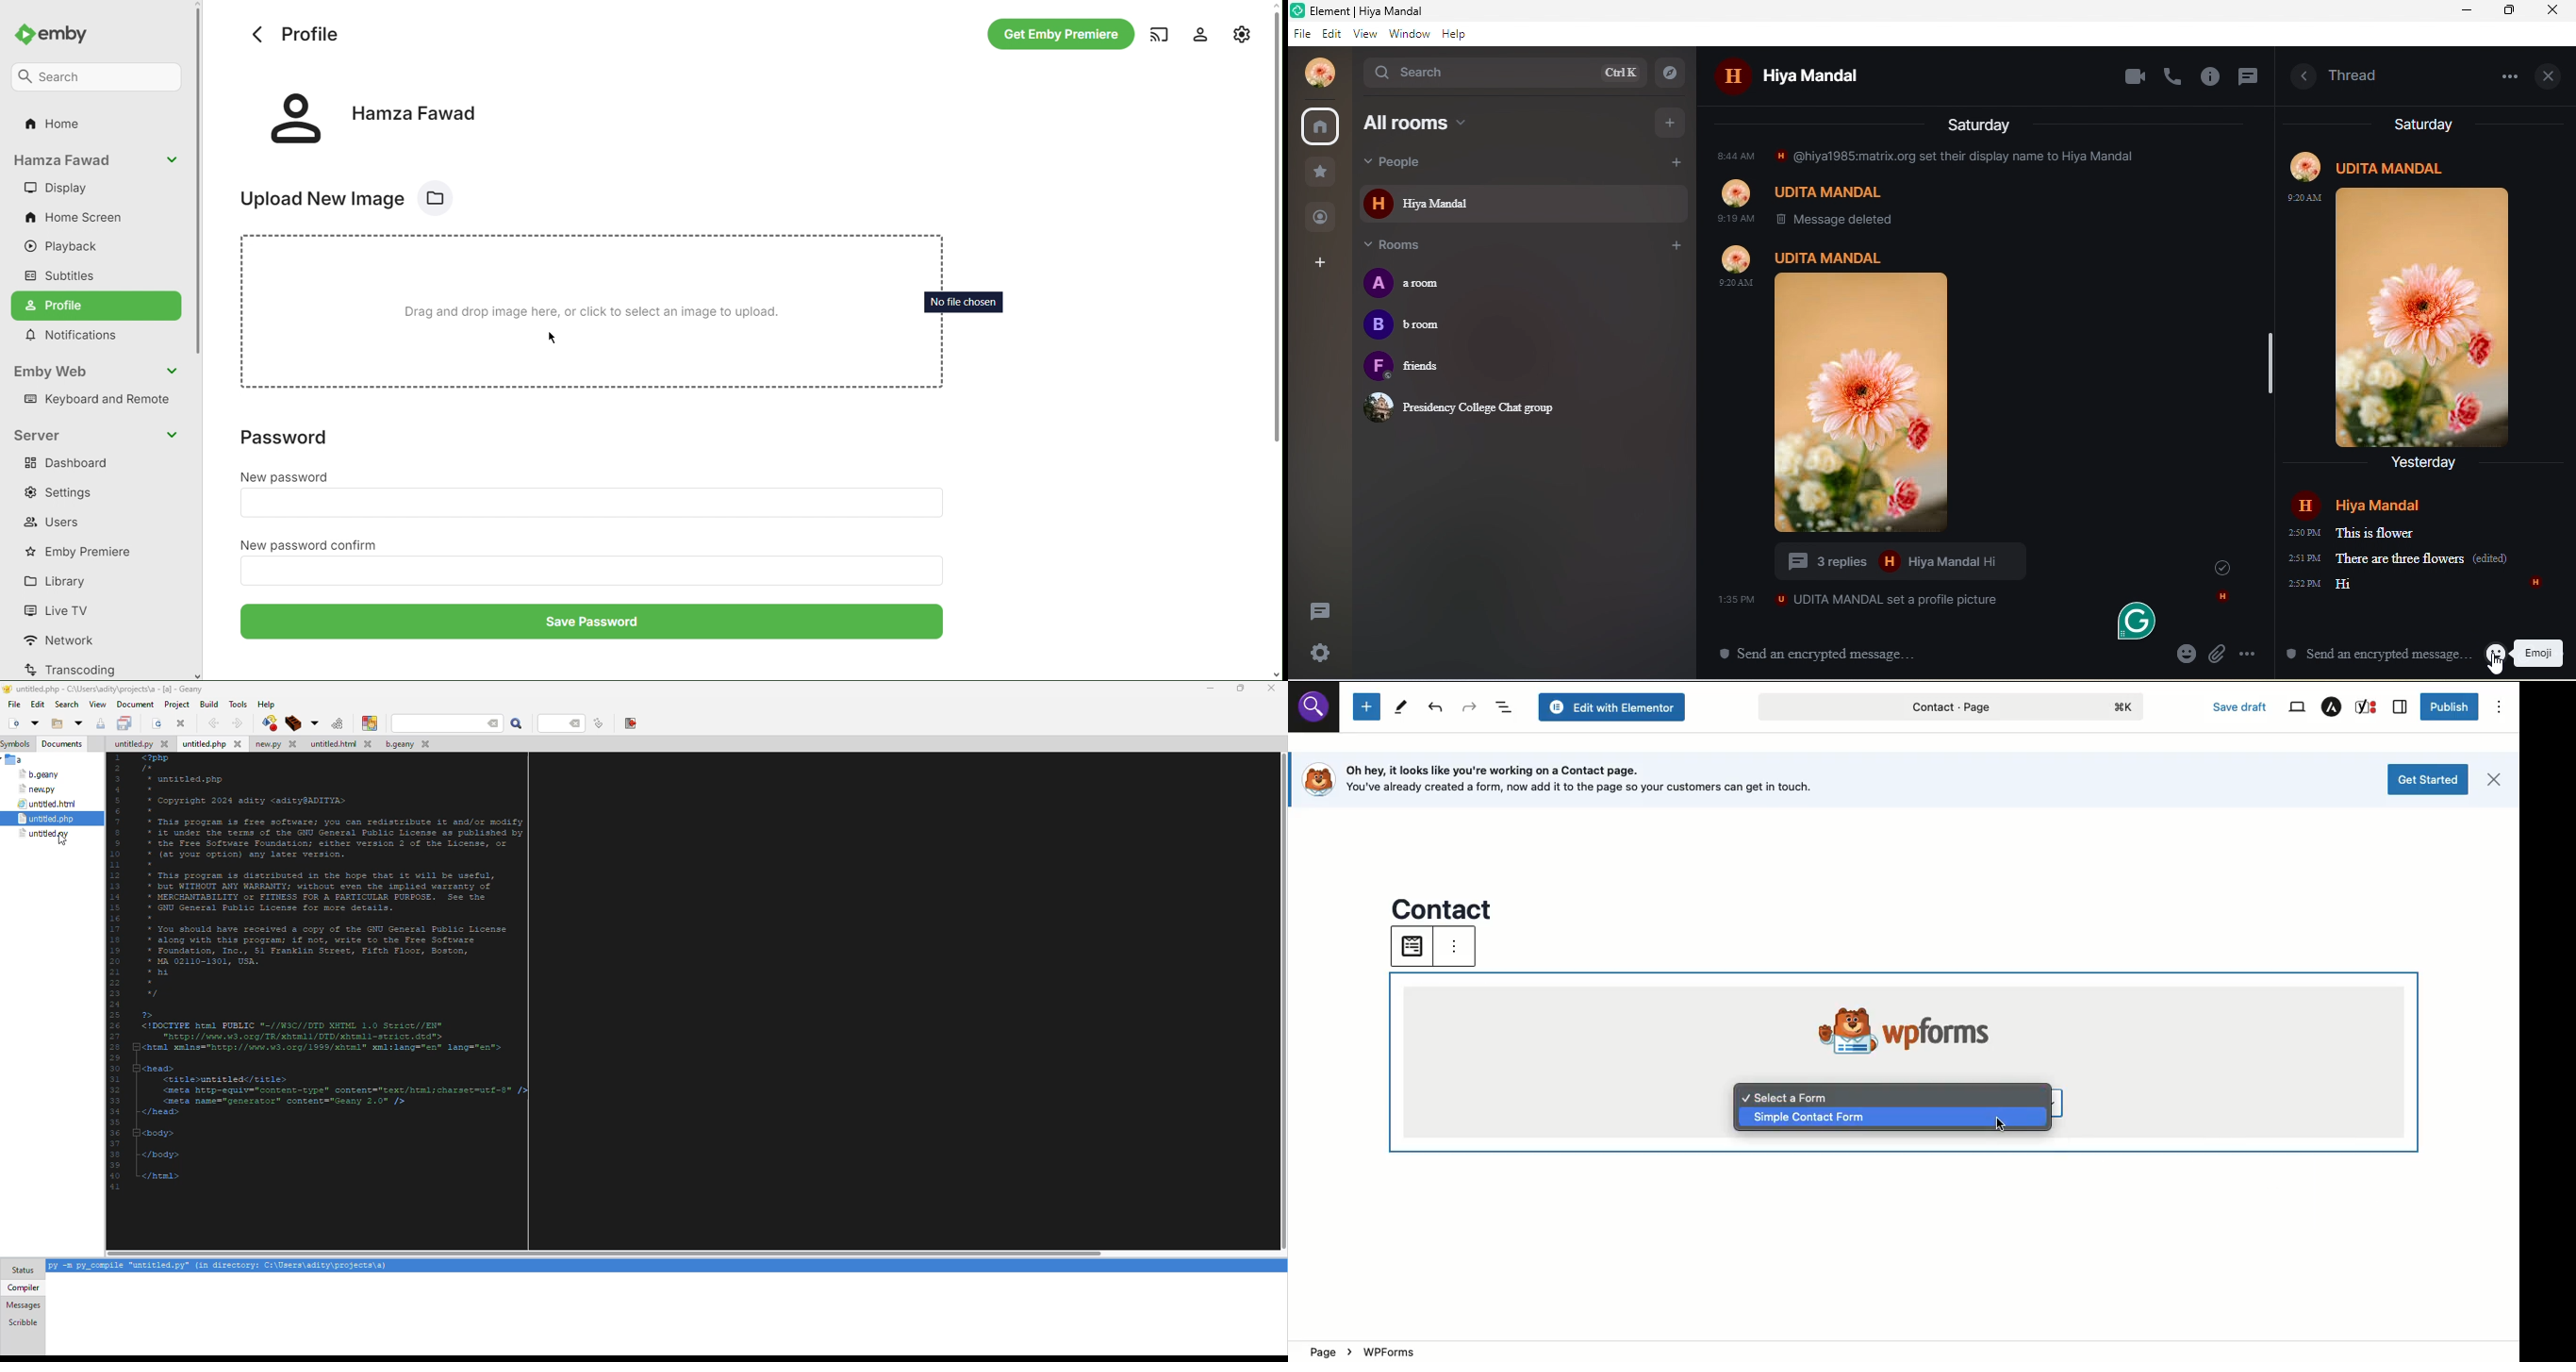 This screenshot has height=1372, width=2576. I want to click on Get started, so click(2427, 779).